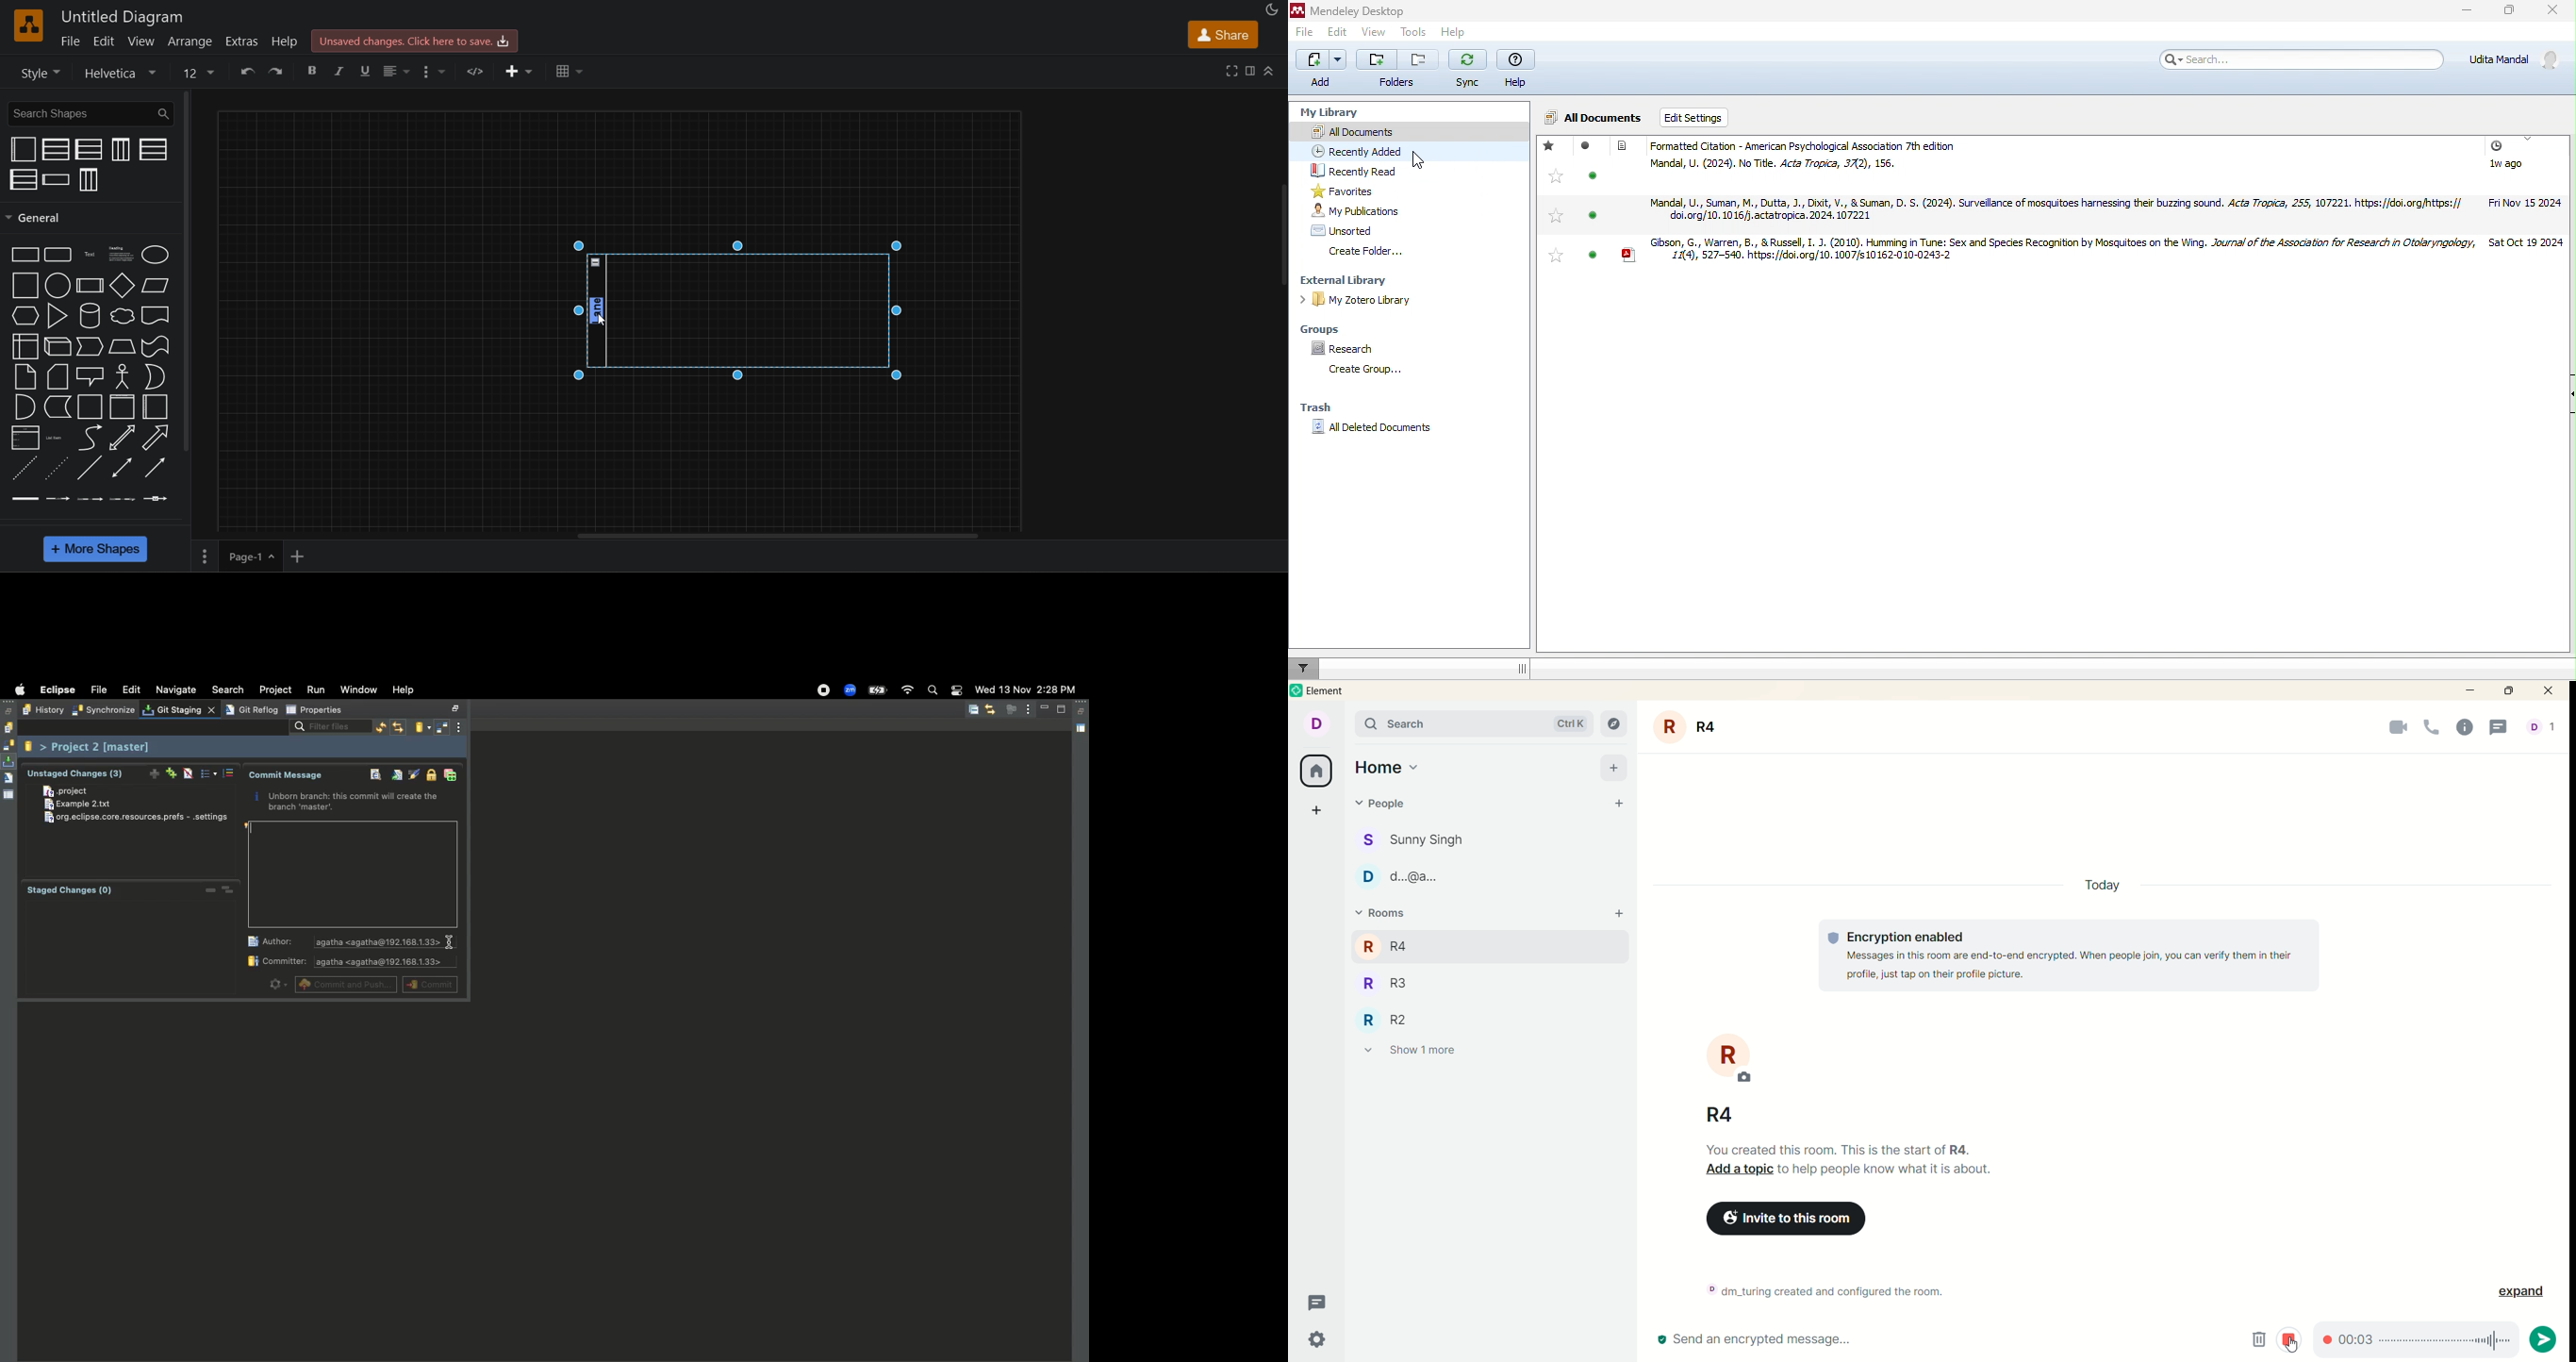 This screenshot has height=1372, width=2576. What do you see at coordinates (250, 709) in the screenshot?
I see `Git reflog` at bounding box center [250, 709].